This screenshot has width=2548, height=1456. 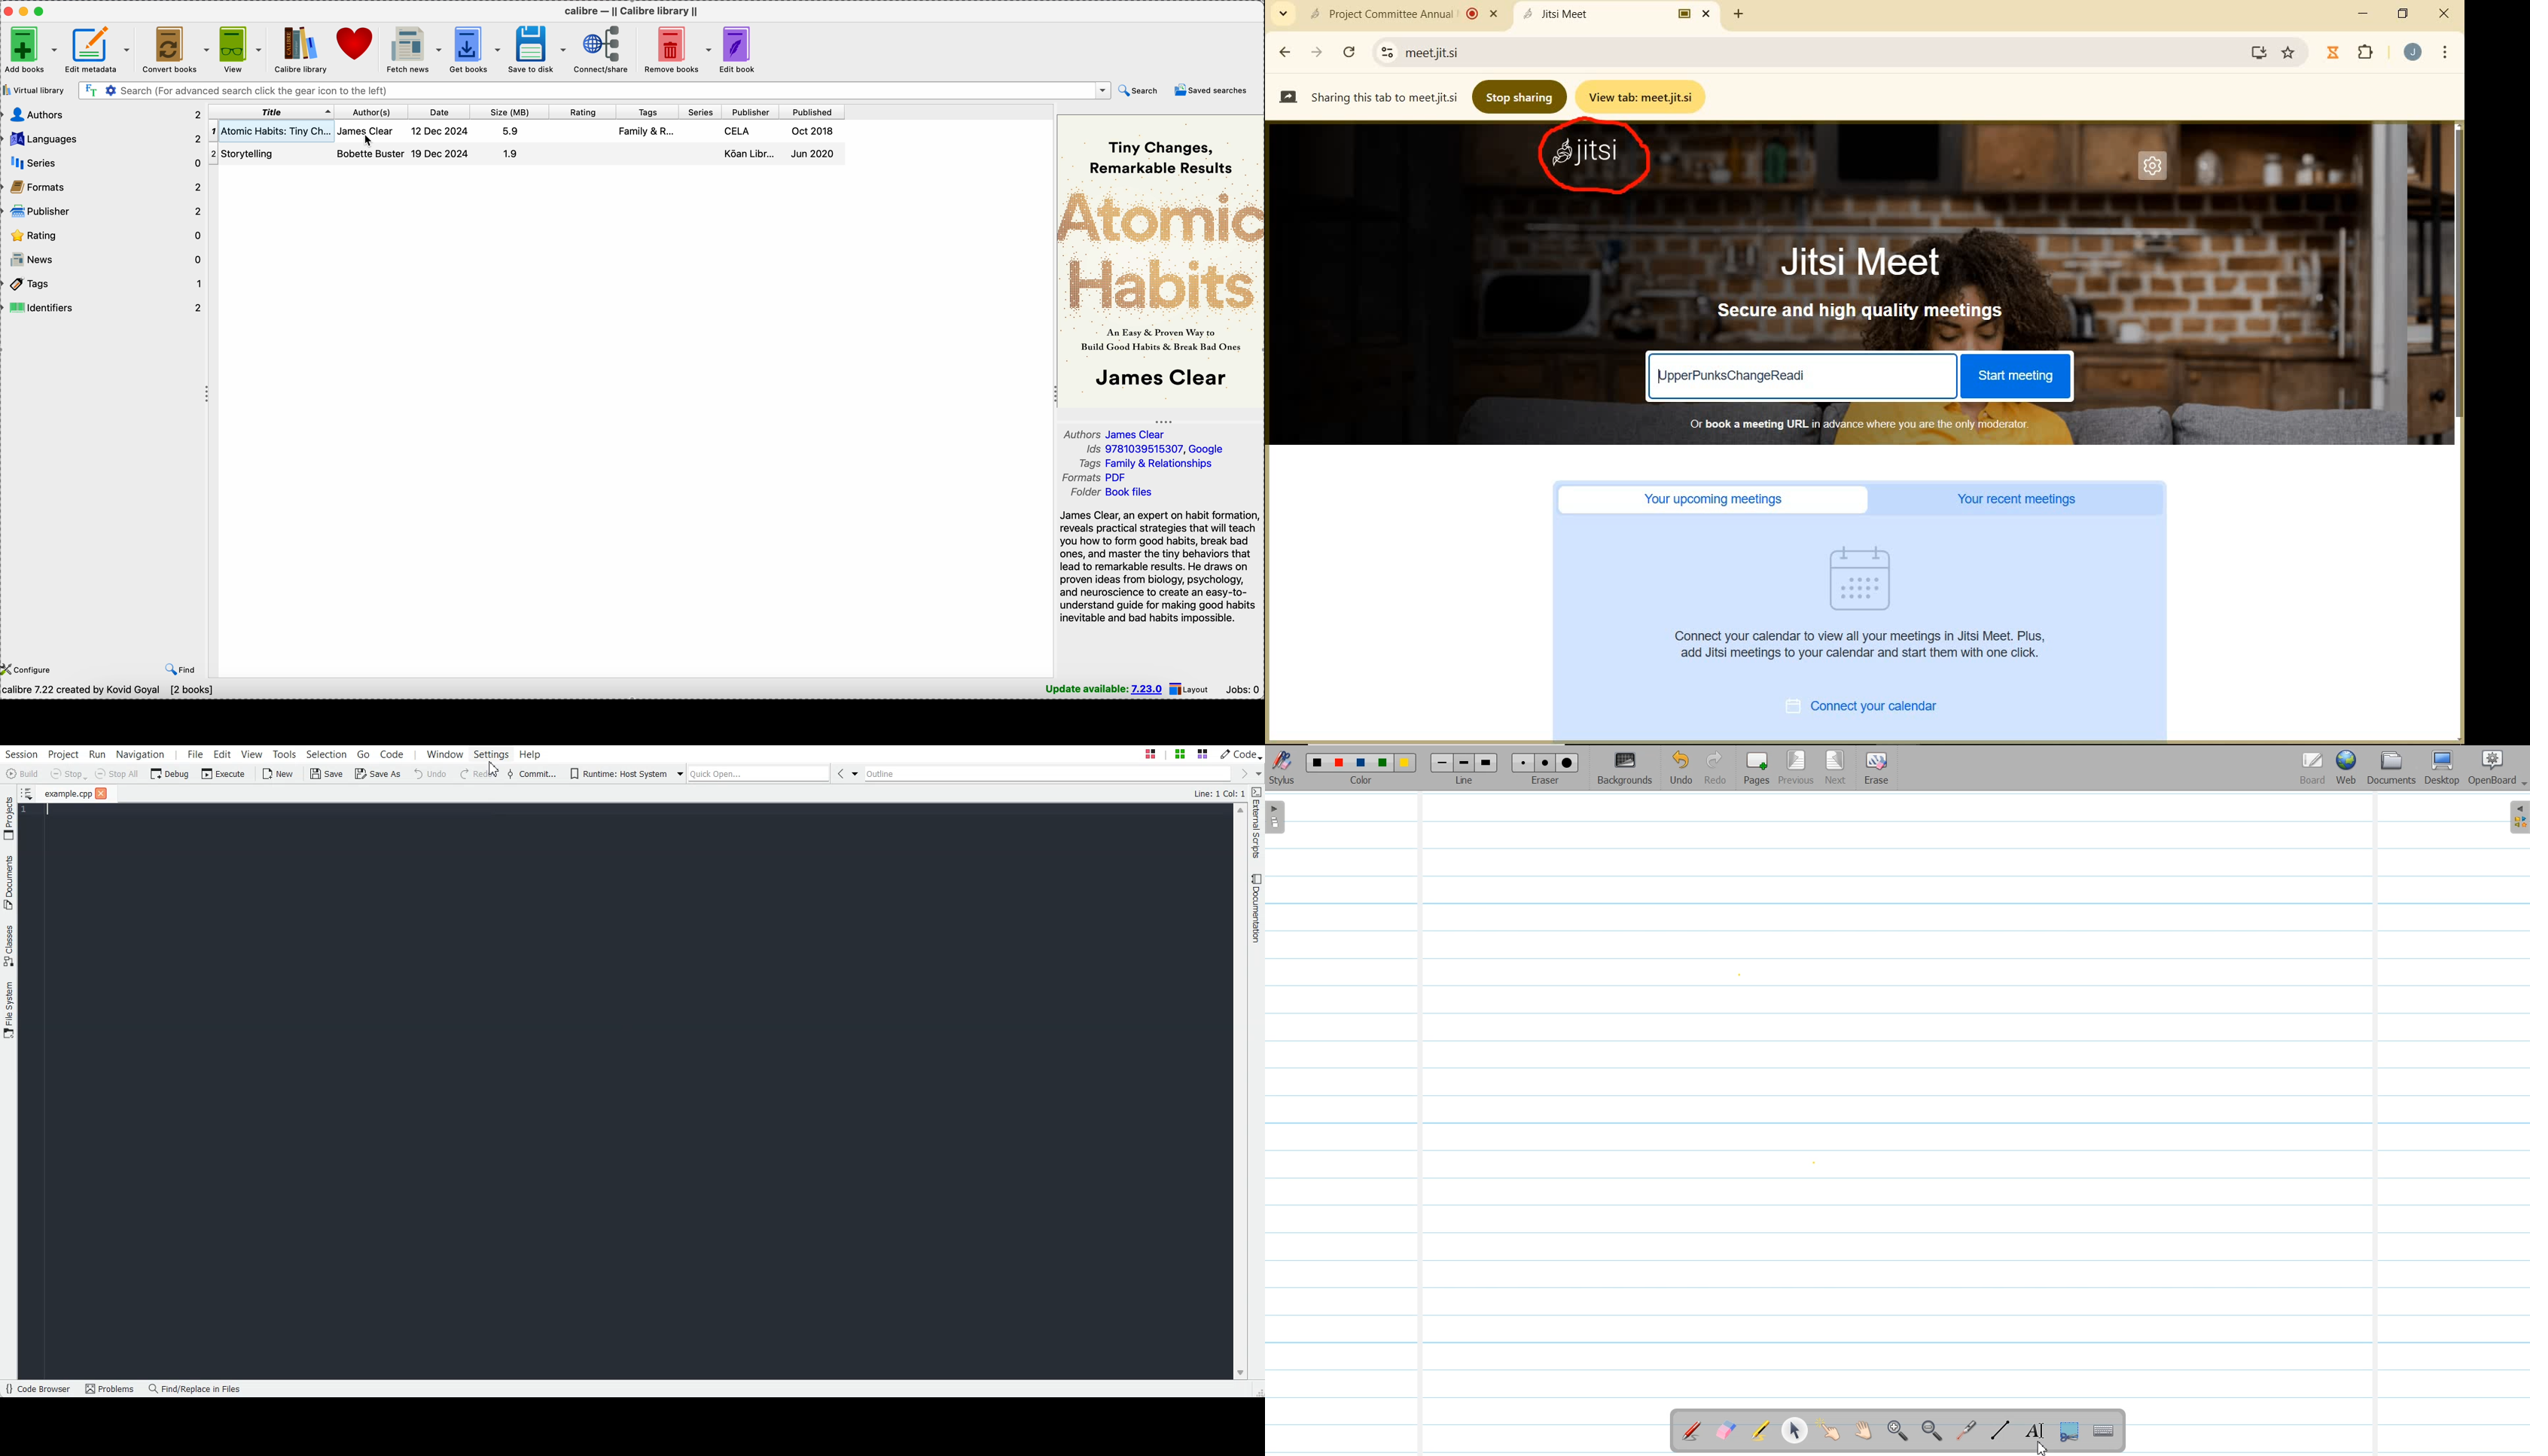 I want to click on James Clear, an expert on habit formation reveals practical strategies that will teach you how to form good habits, break bad ones, and master the tiny behaviors that lead to remarkable results. He draws on proven ideas from biology, psychology, and neuroscience to create an easy-to-understand guide..., so click(x=1160, y=568).